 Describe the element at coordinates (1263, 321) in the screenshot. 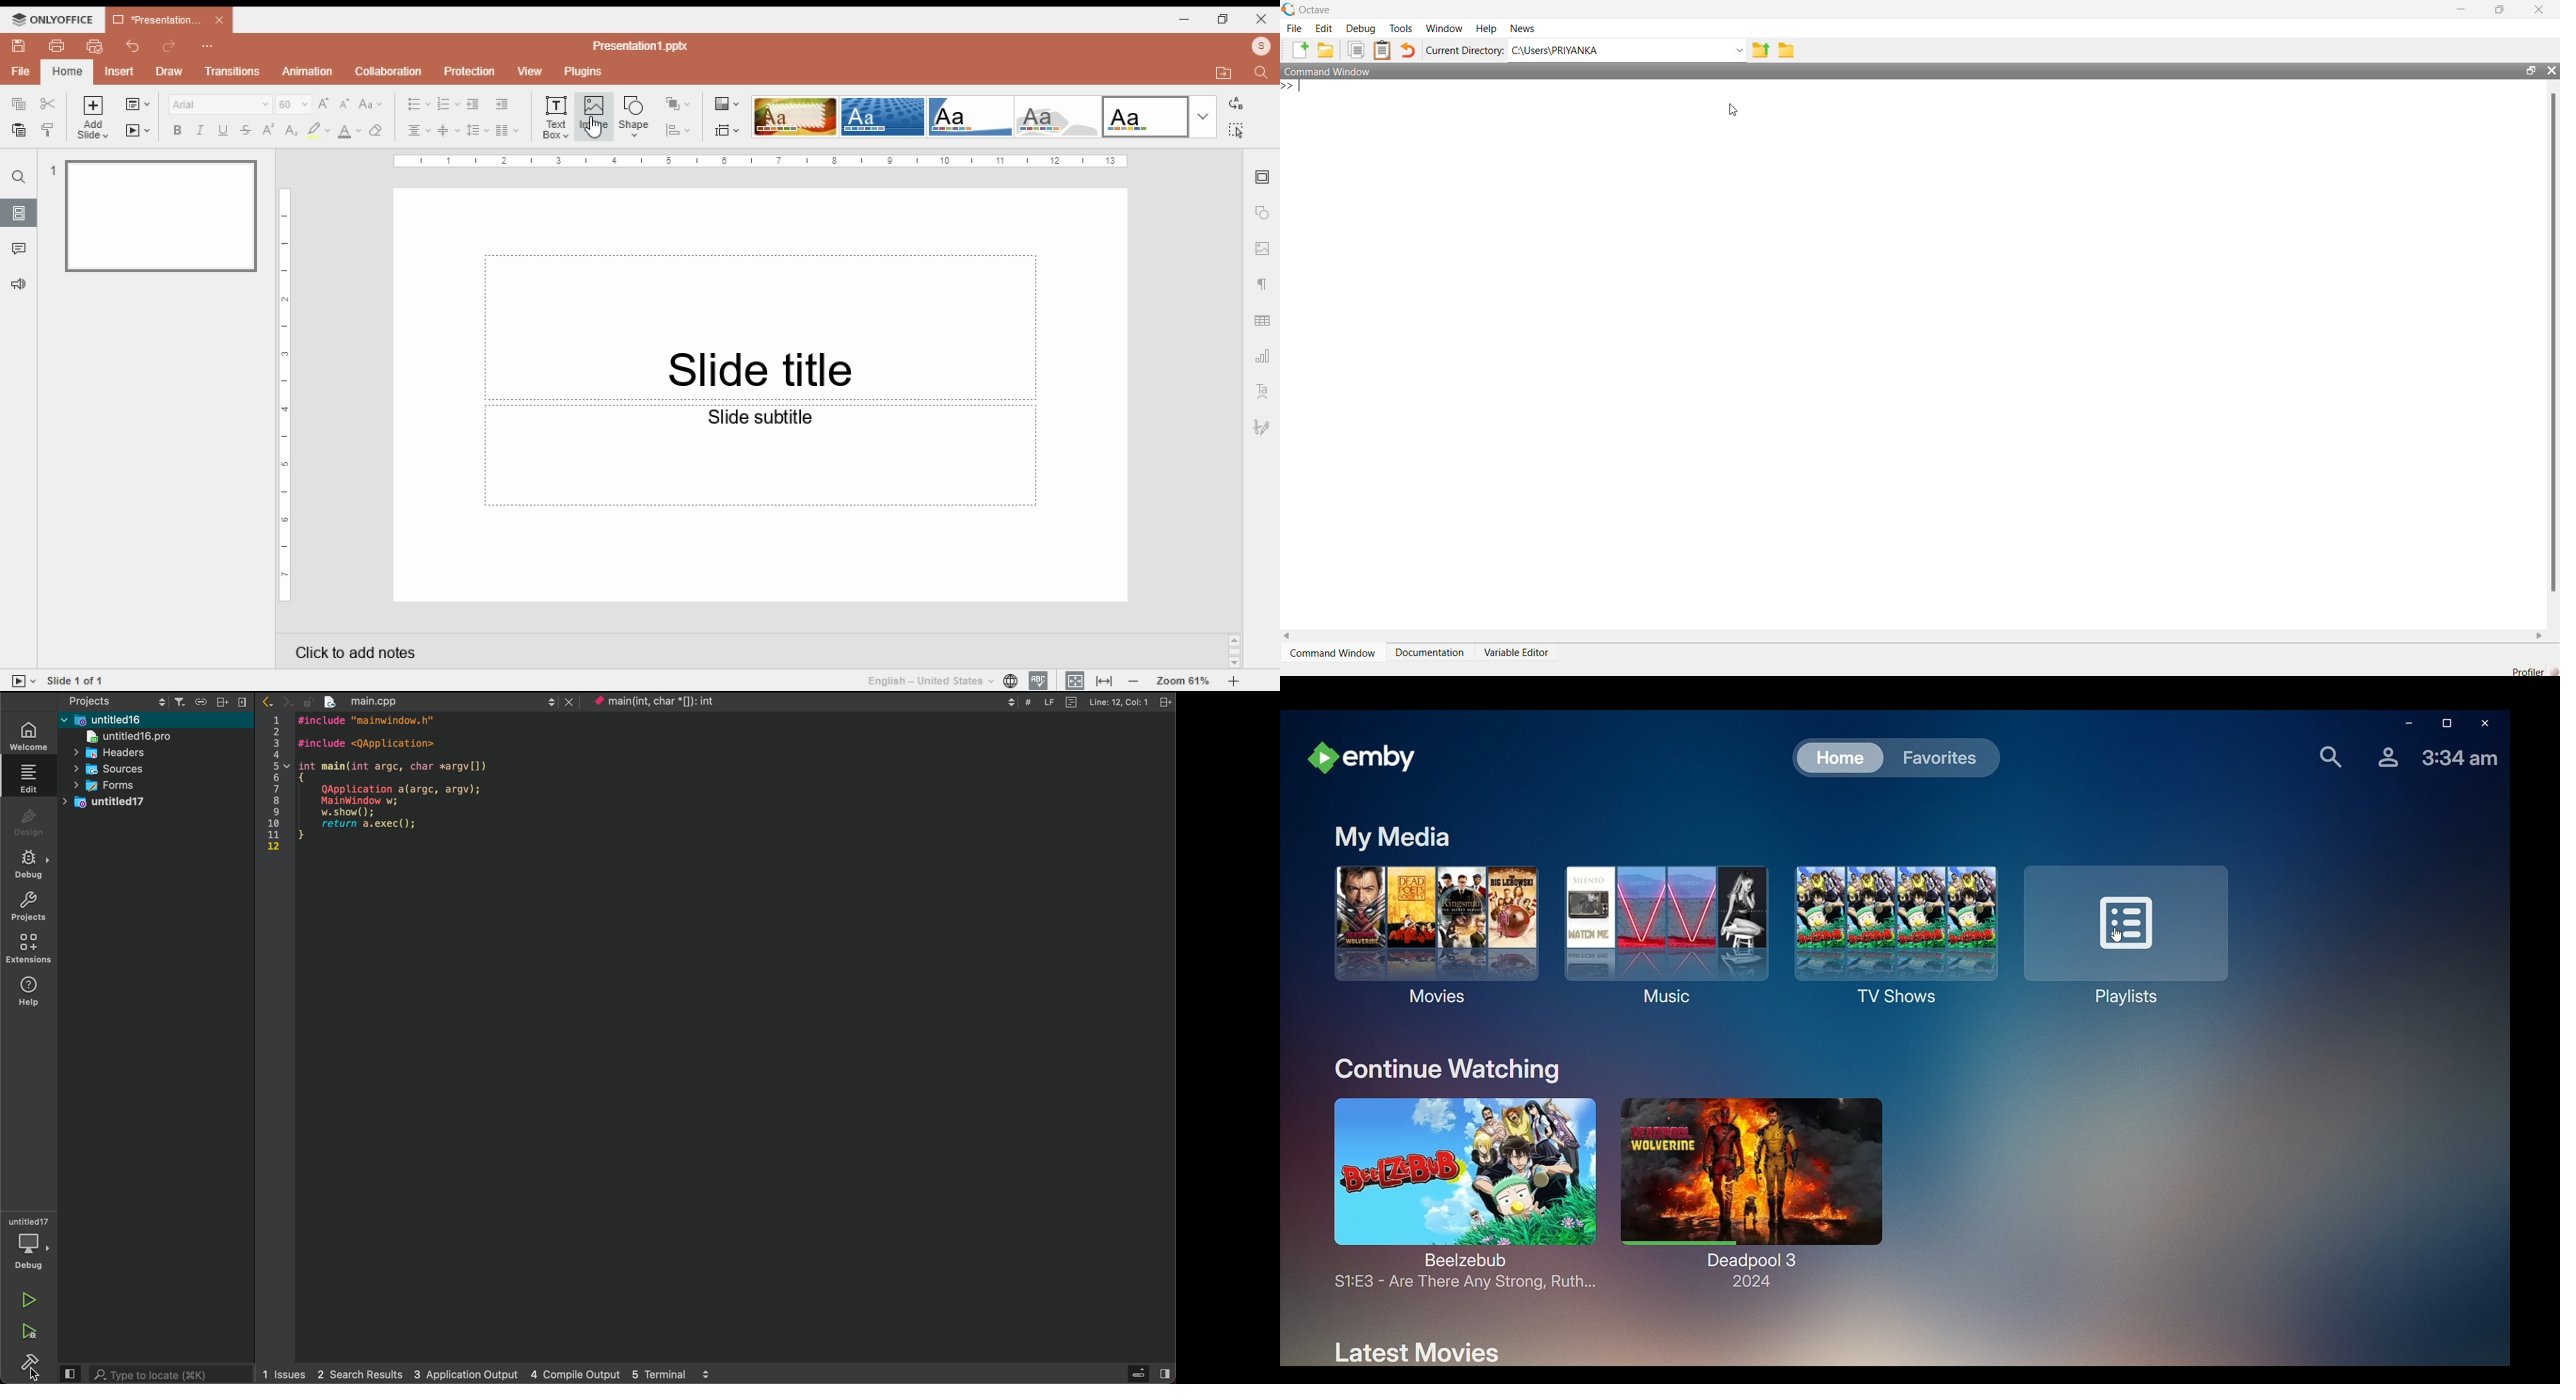

I see `table  settings` at that location.